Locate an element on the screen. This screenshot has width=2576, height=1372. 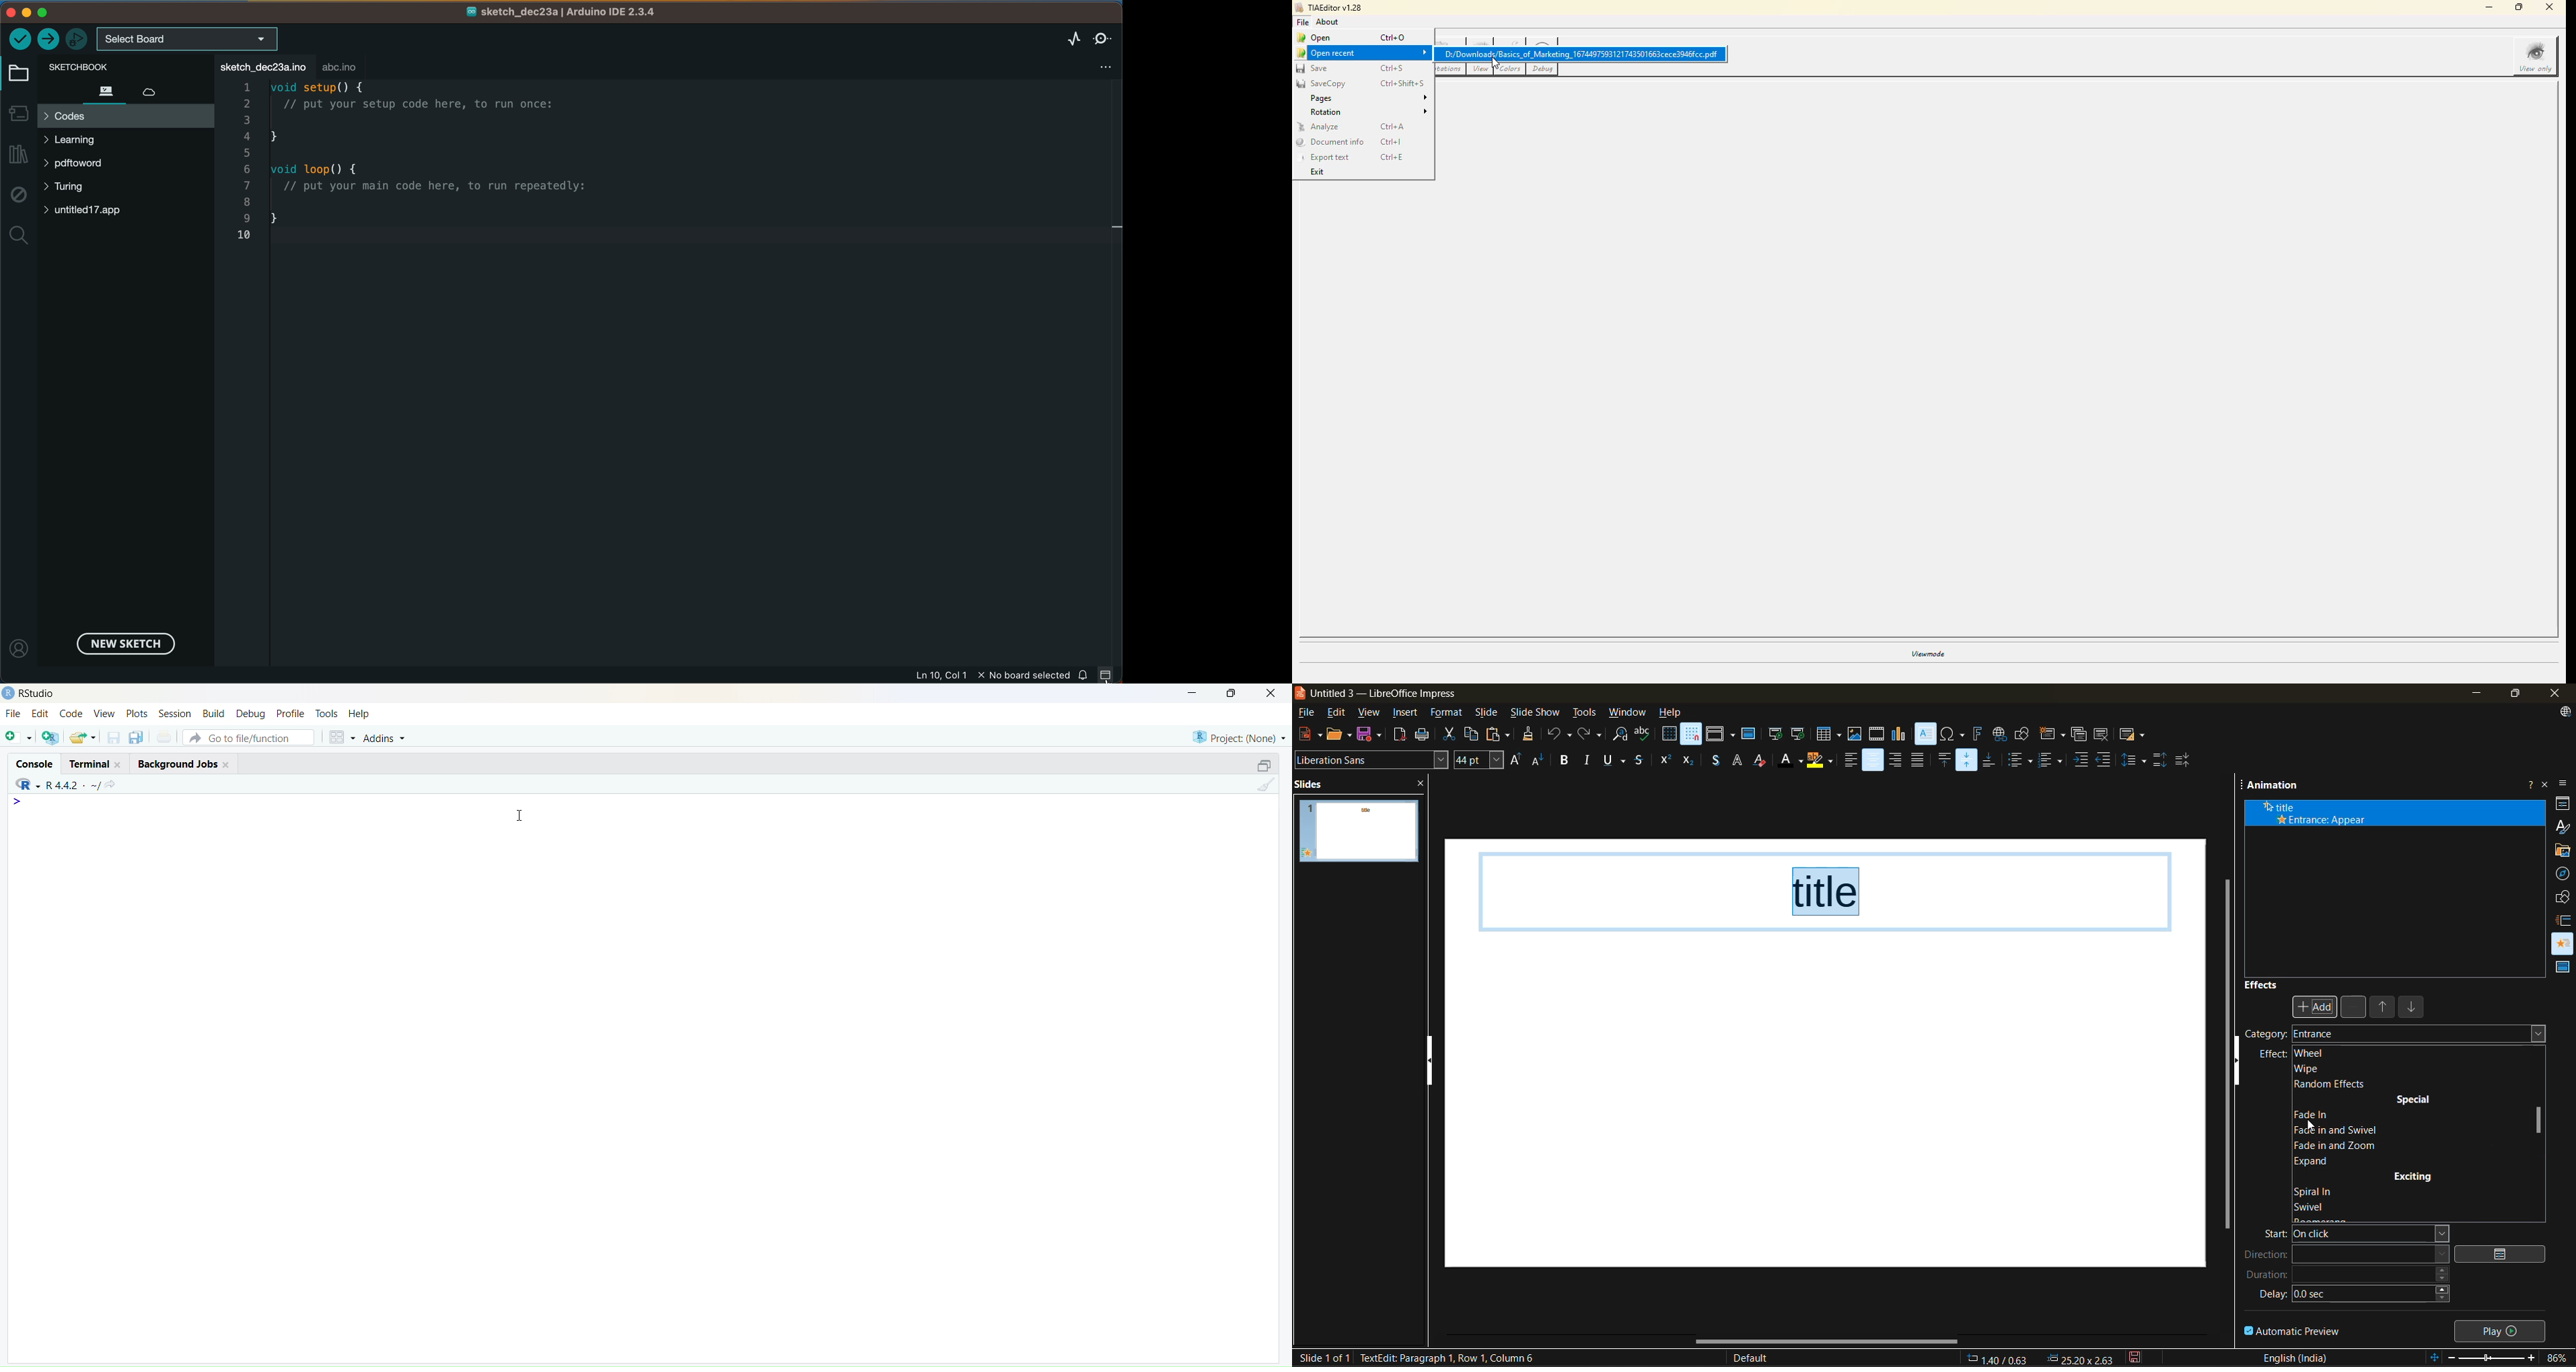
character highlighting color is located at coordinates (1821, 760).